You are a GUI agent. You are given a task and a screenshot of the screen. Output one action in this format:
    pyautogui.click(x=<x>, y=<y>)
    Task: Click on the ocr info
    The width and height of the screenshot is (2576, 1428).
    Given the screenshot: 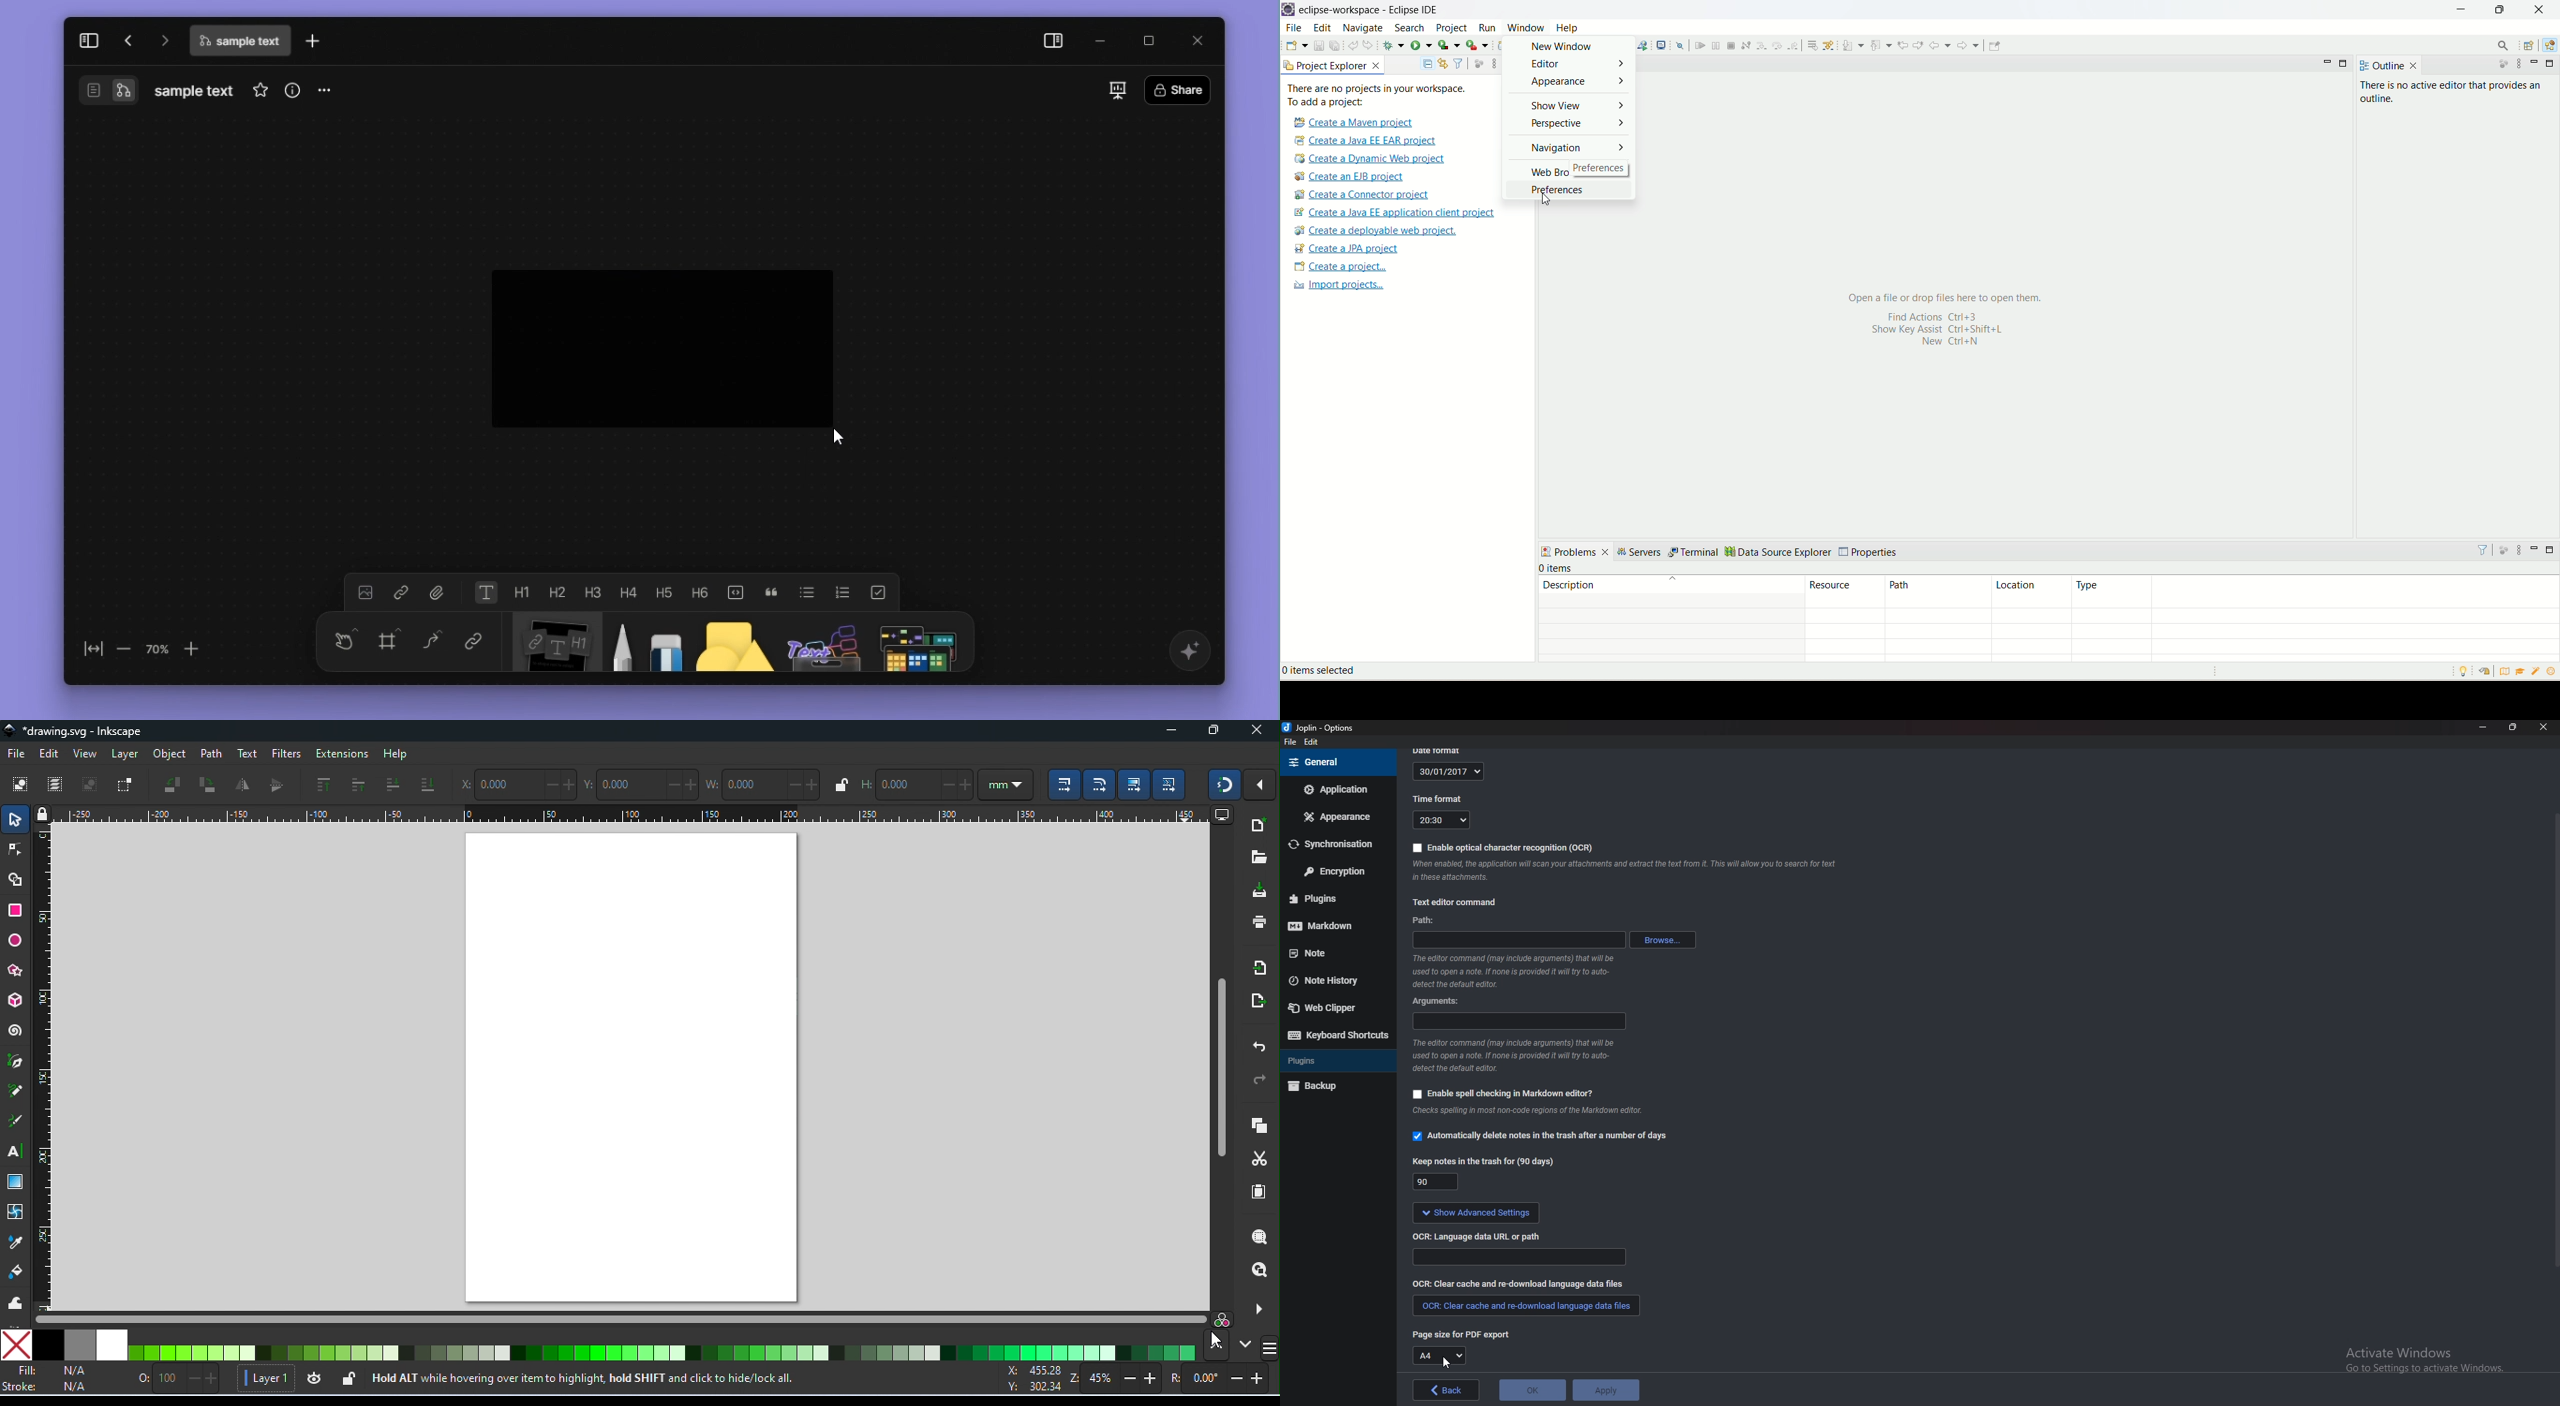 What is the action you would take?
    pyautogui.click(x=1622, y=870)
    